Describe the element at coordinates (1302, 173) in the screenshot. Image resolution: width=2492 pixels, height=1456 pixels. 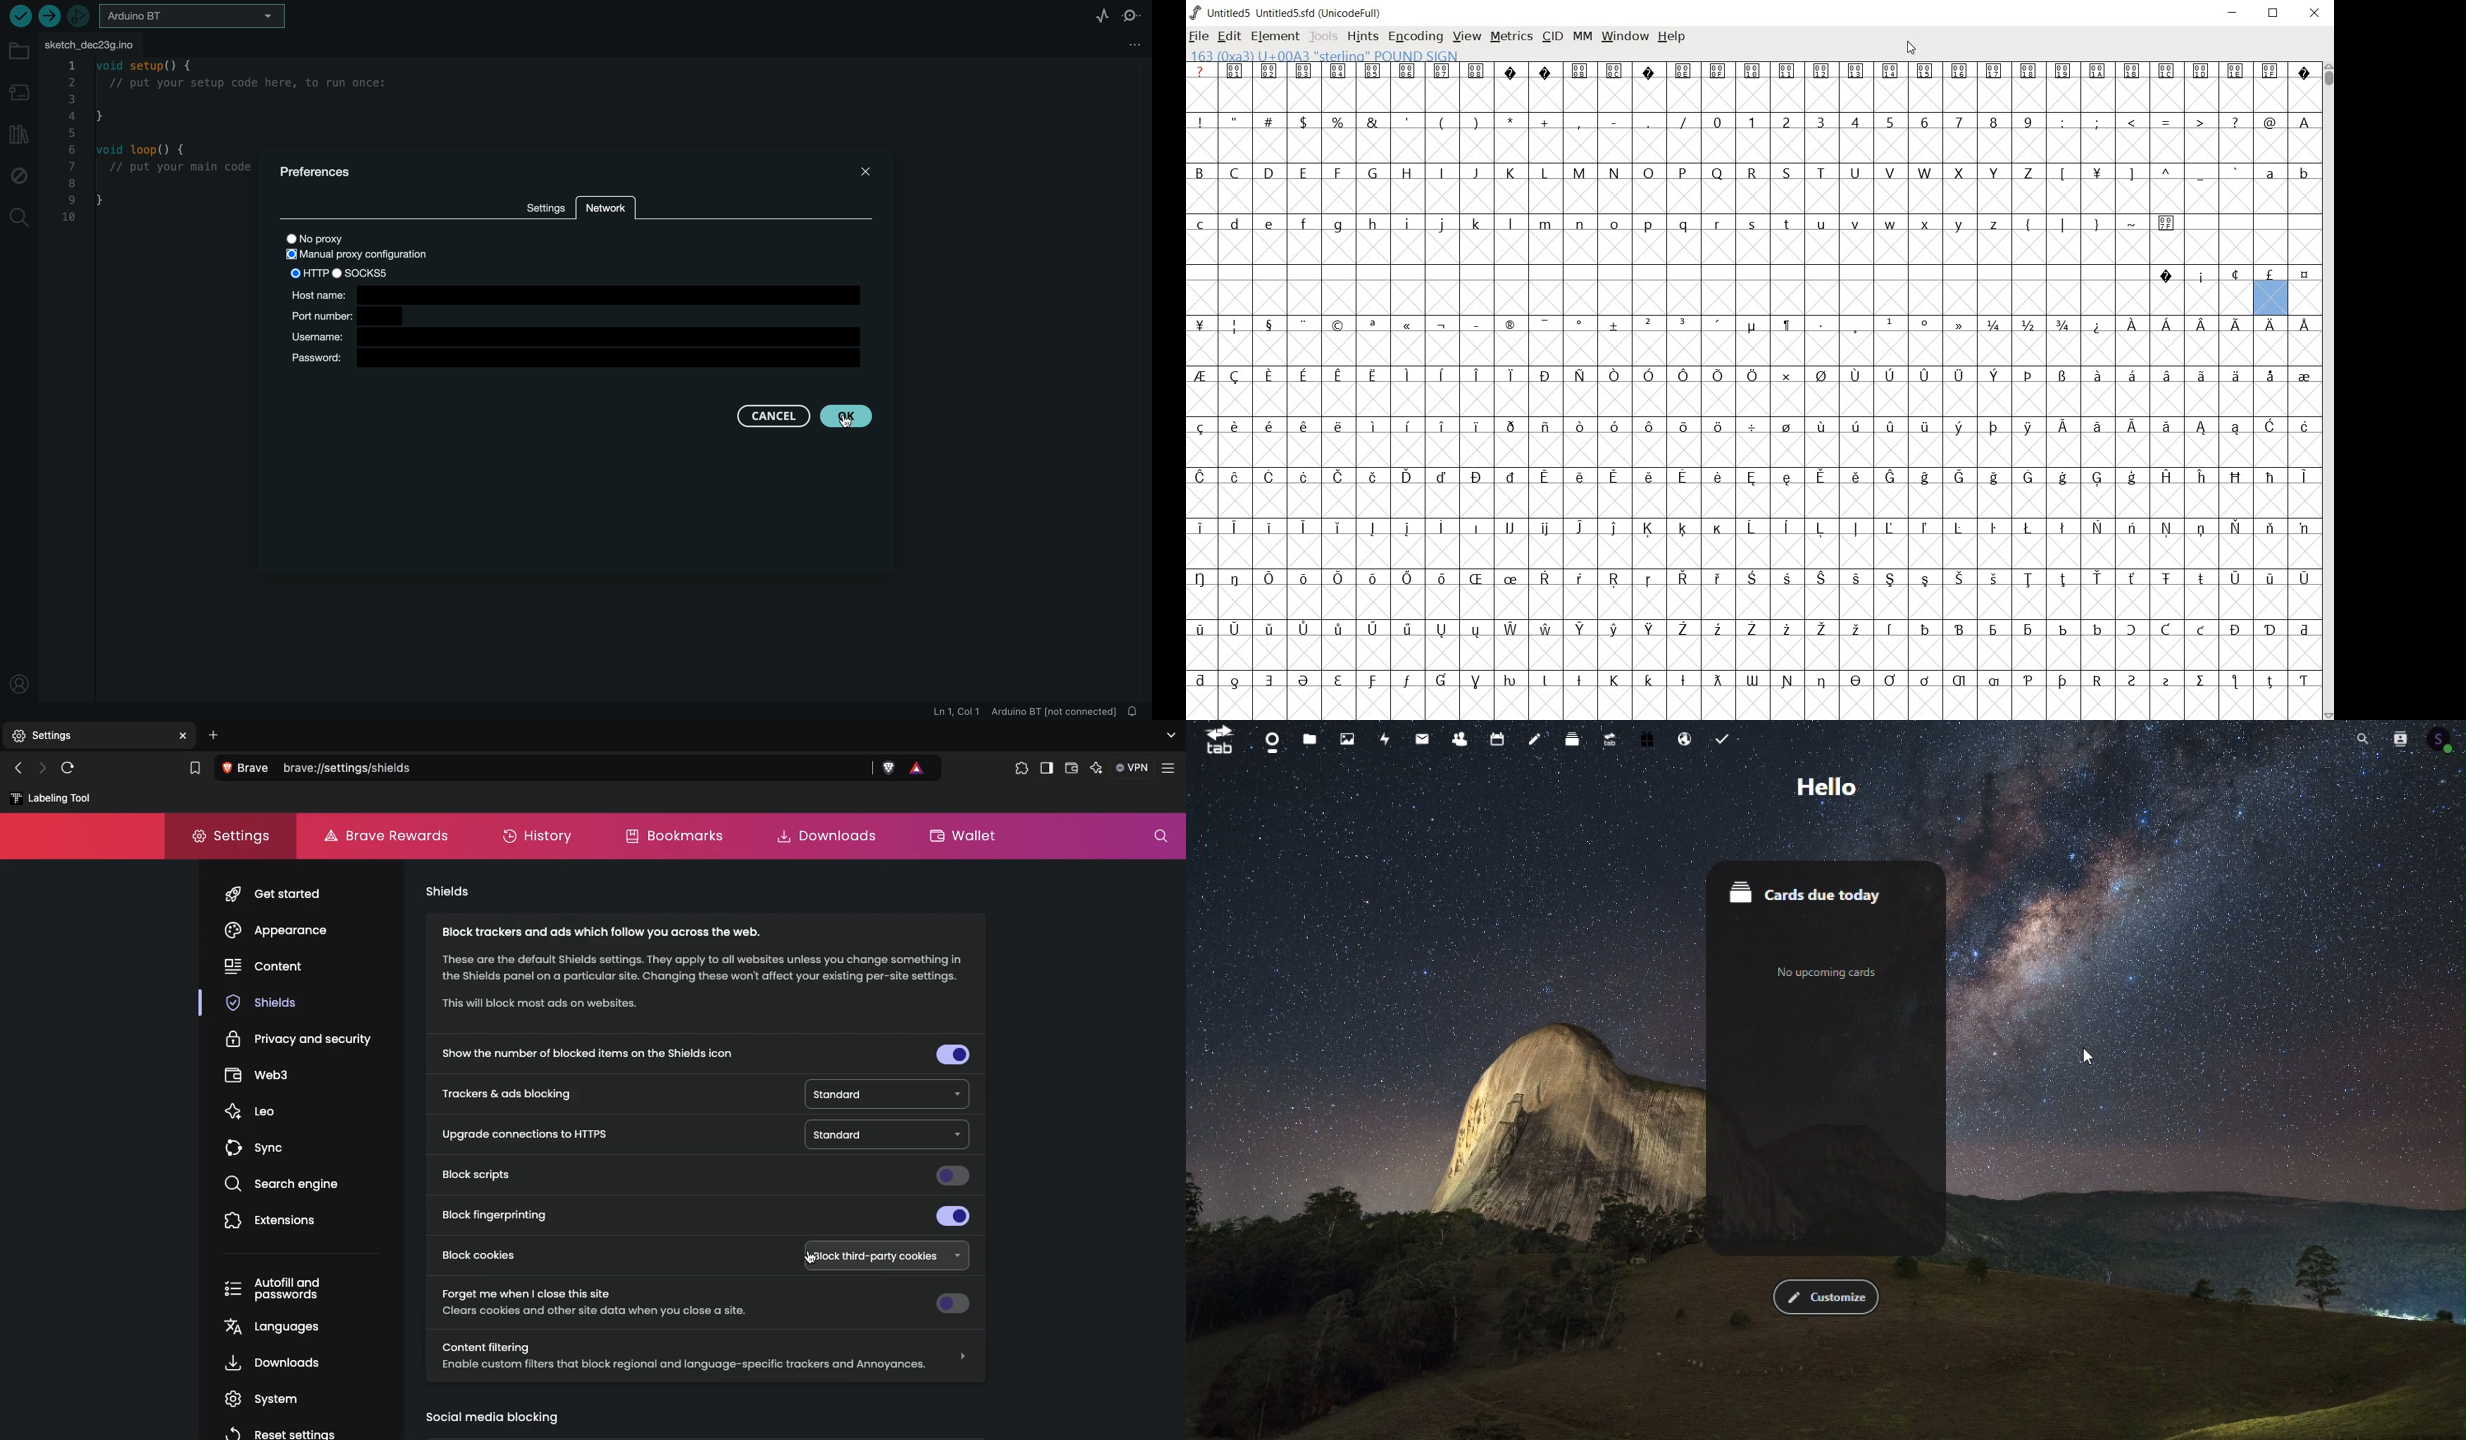
I see `E` at that location.